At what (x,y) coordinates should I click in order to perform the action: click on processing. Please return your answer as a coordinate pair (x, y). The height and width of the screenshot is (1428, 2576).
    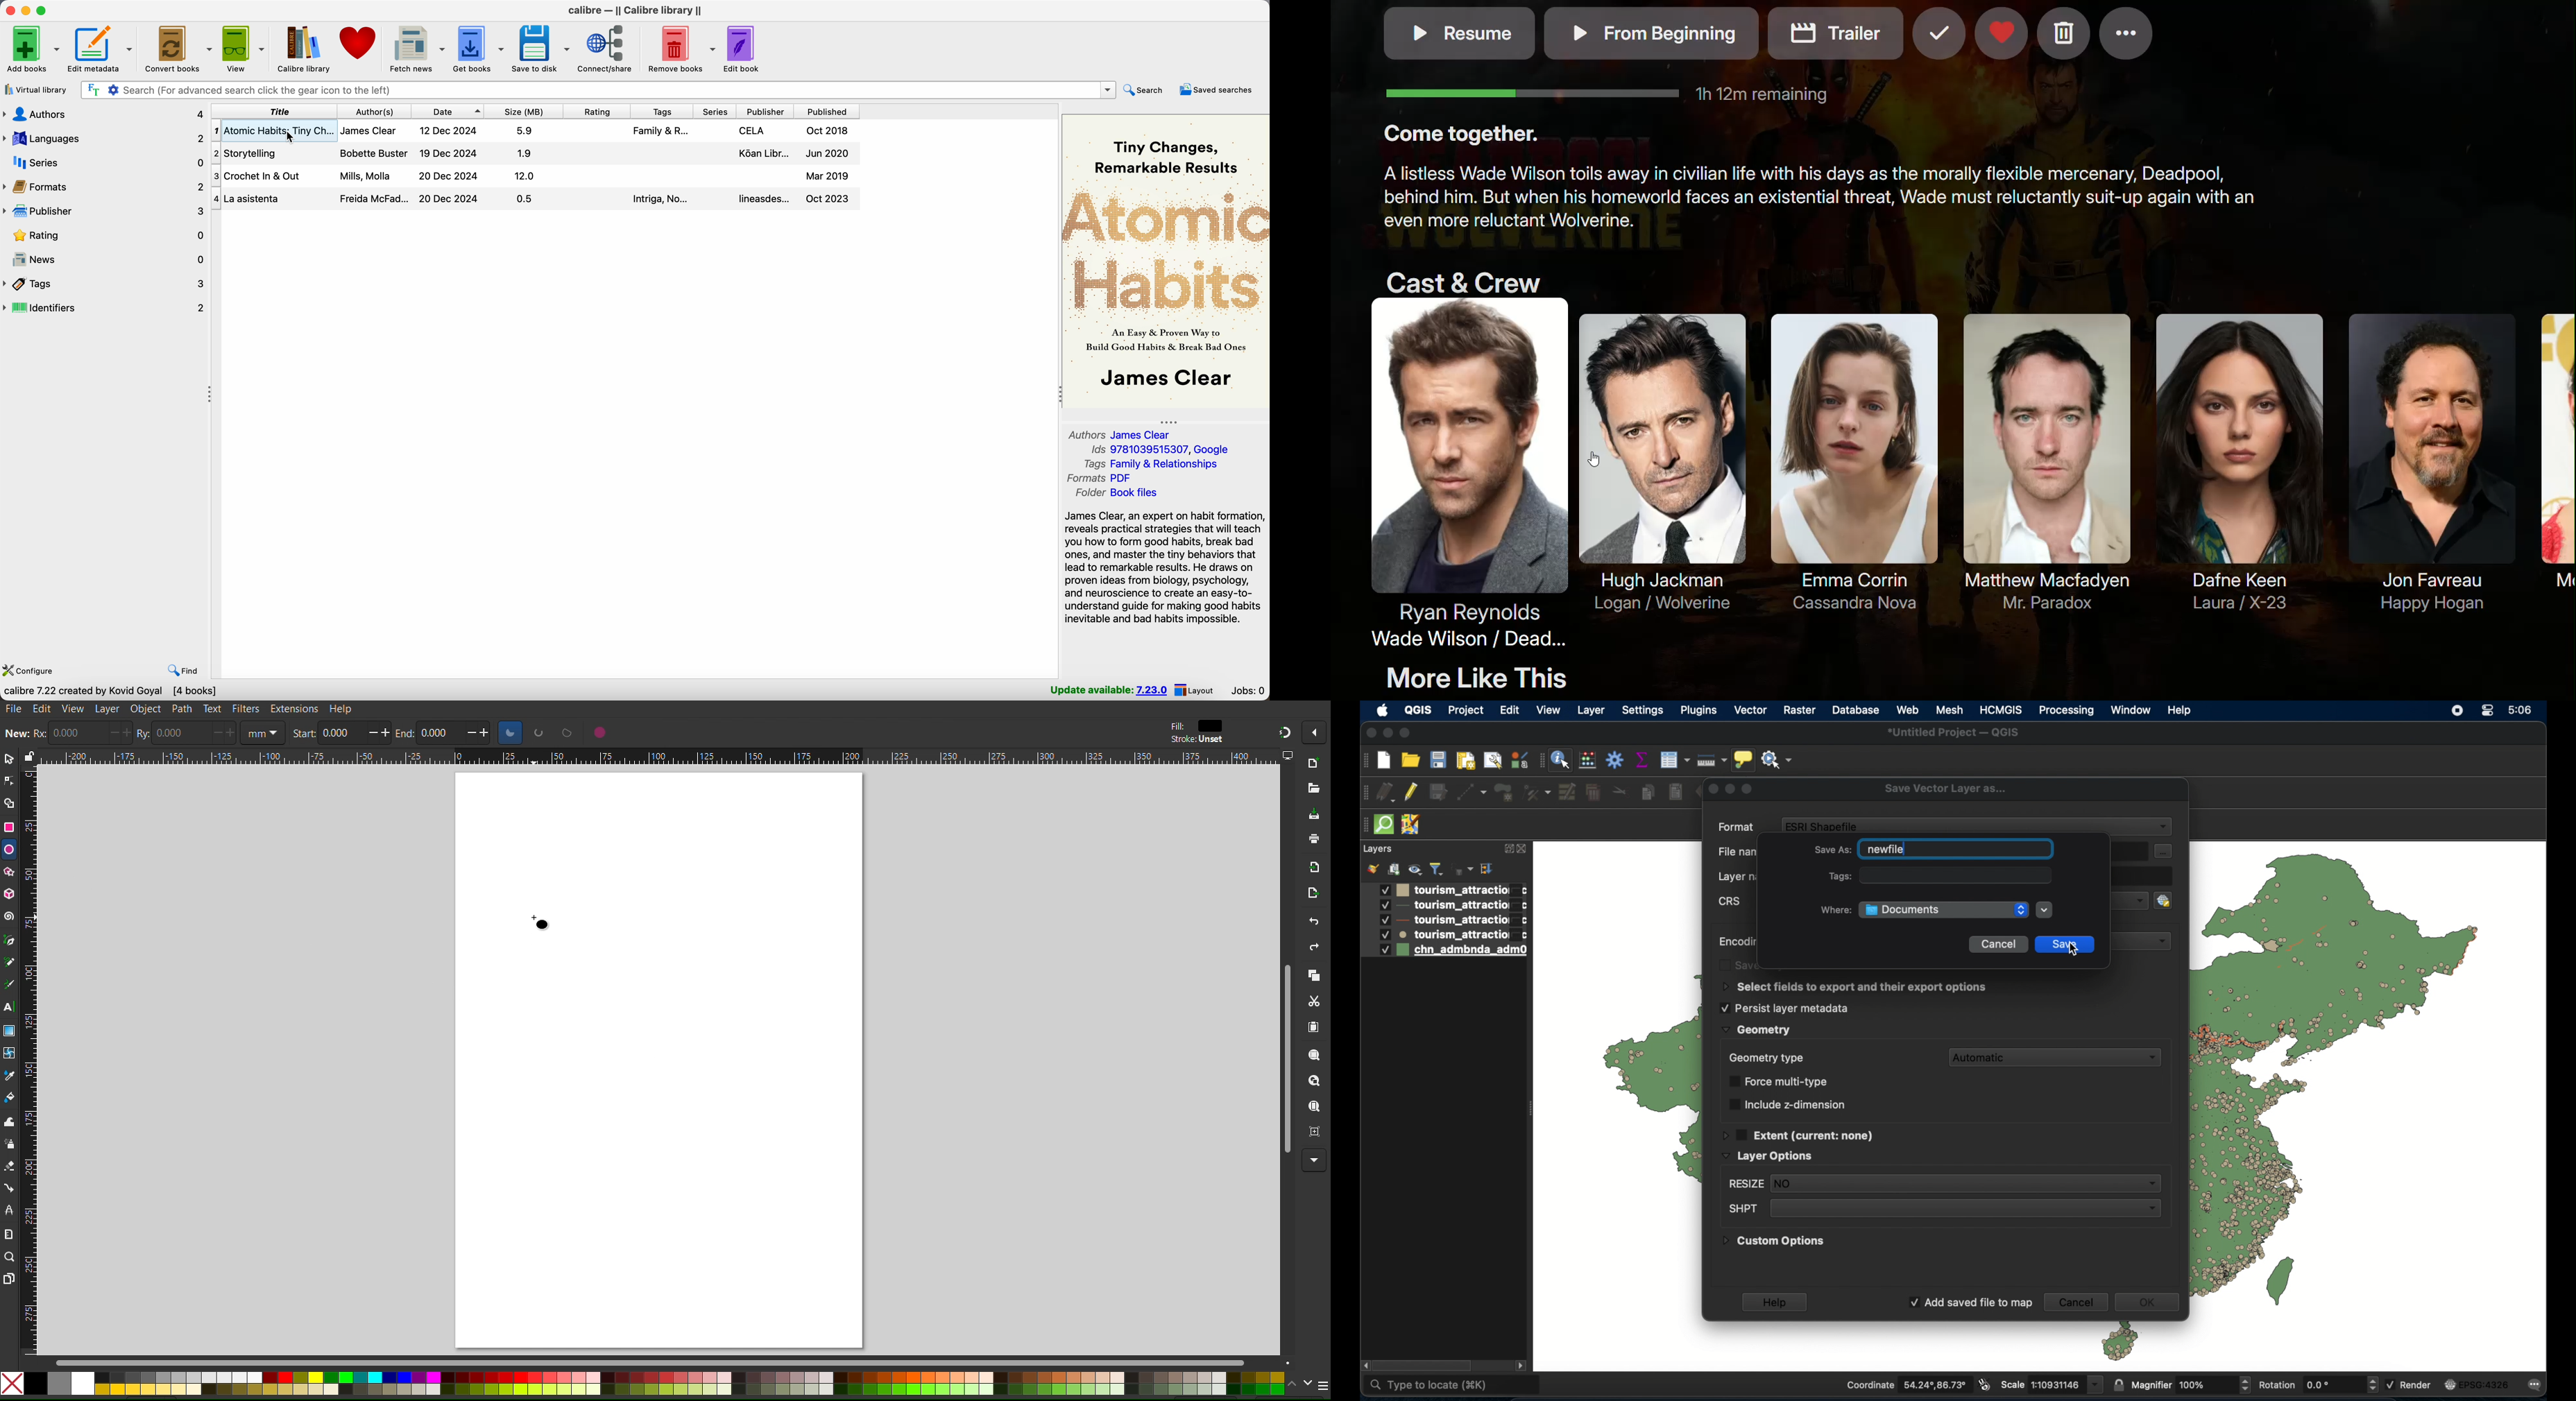
    Looking at the image, I should click on (2066, 711).